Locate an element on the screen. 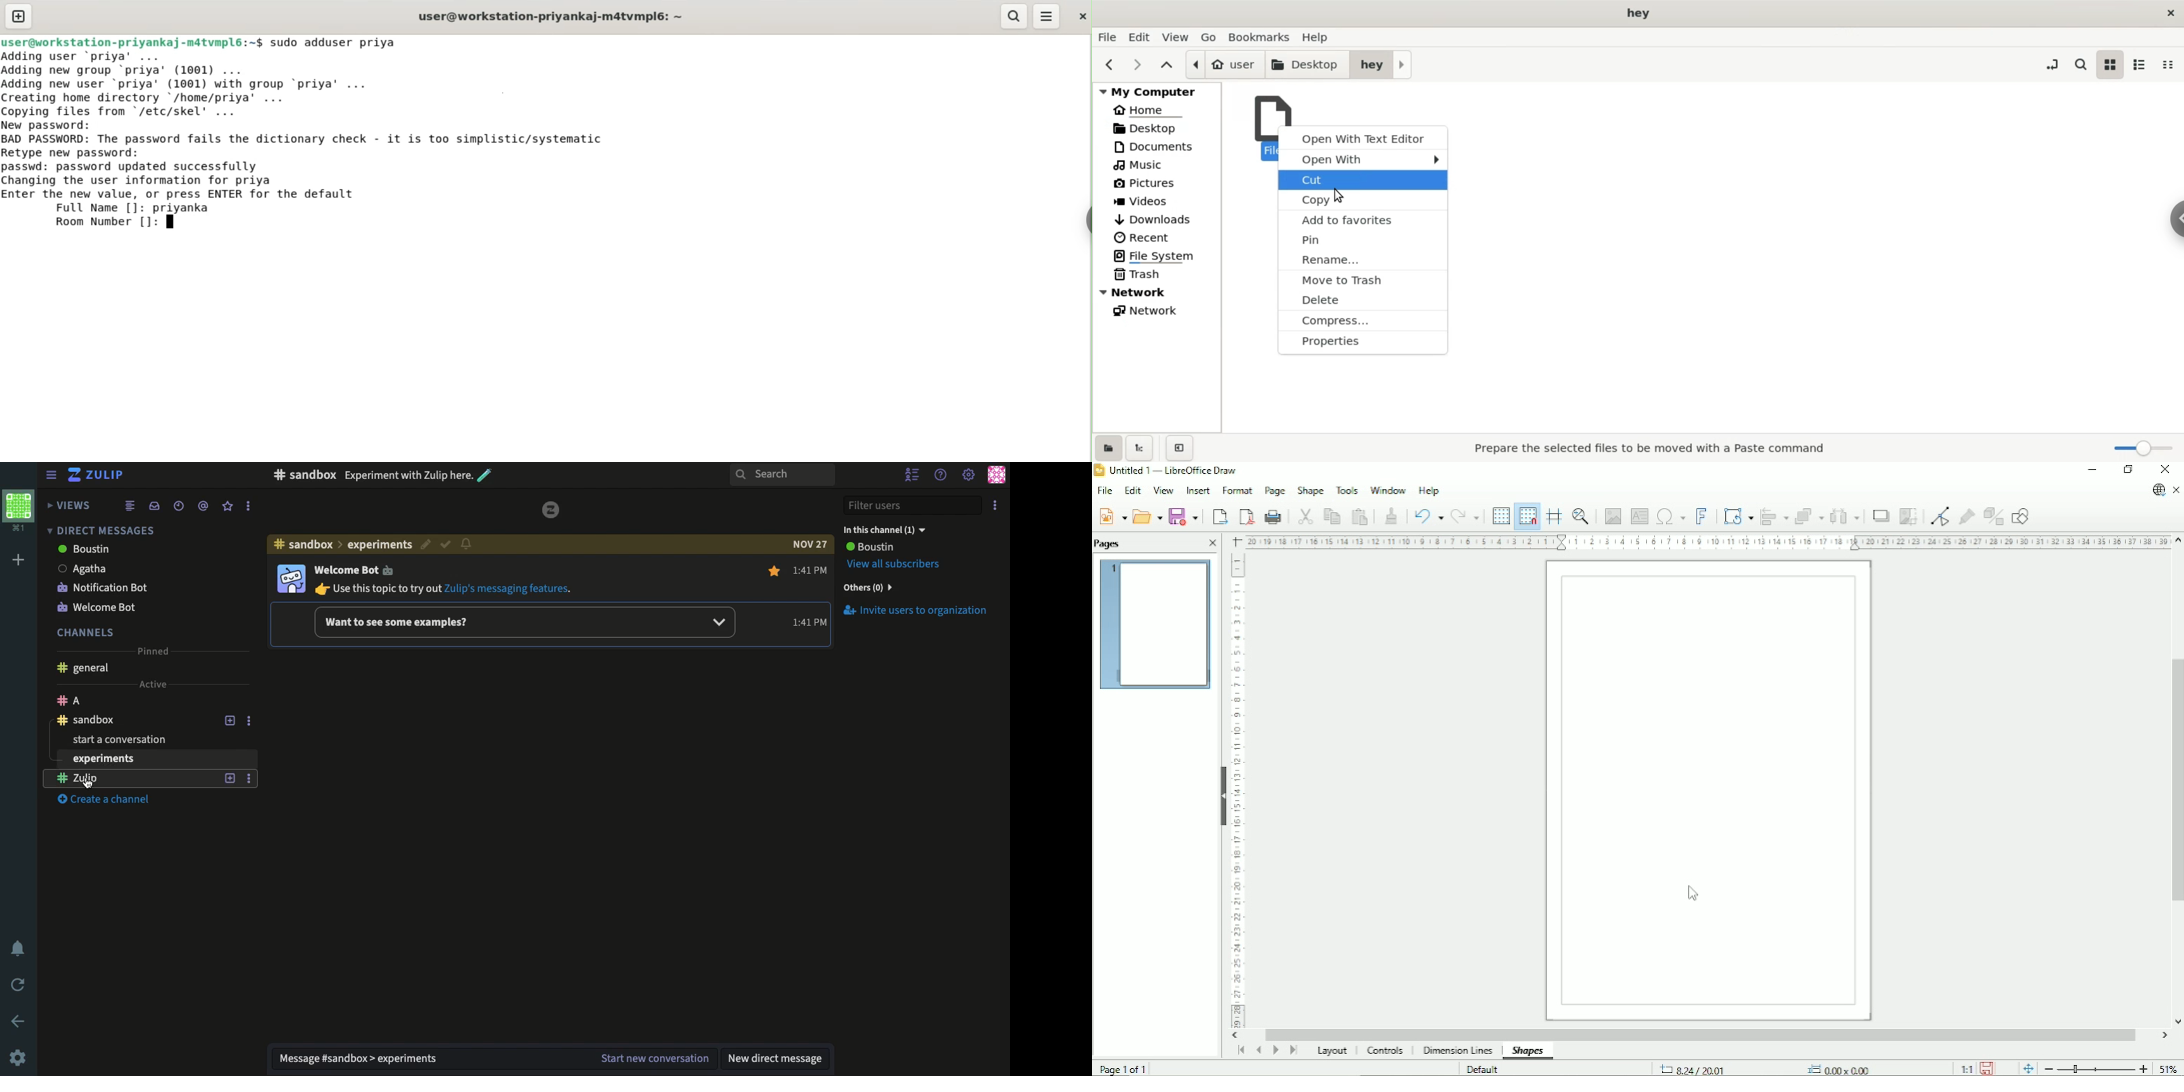 This screenshot has width=2184, height=1092. Message is located at coordinates (424, 1059).